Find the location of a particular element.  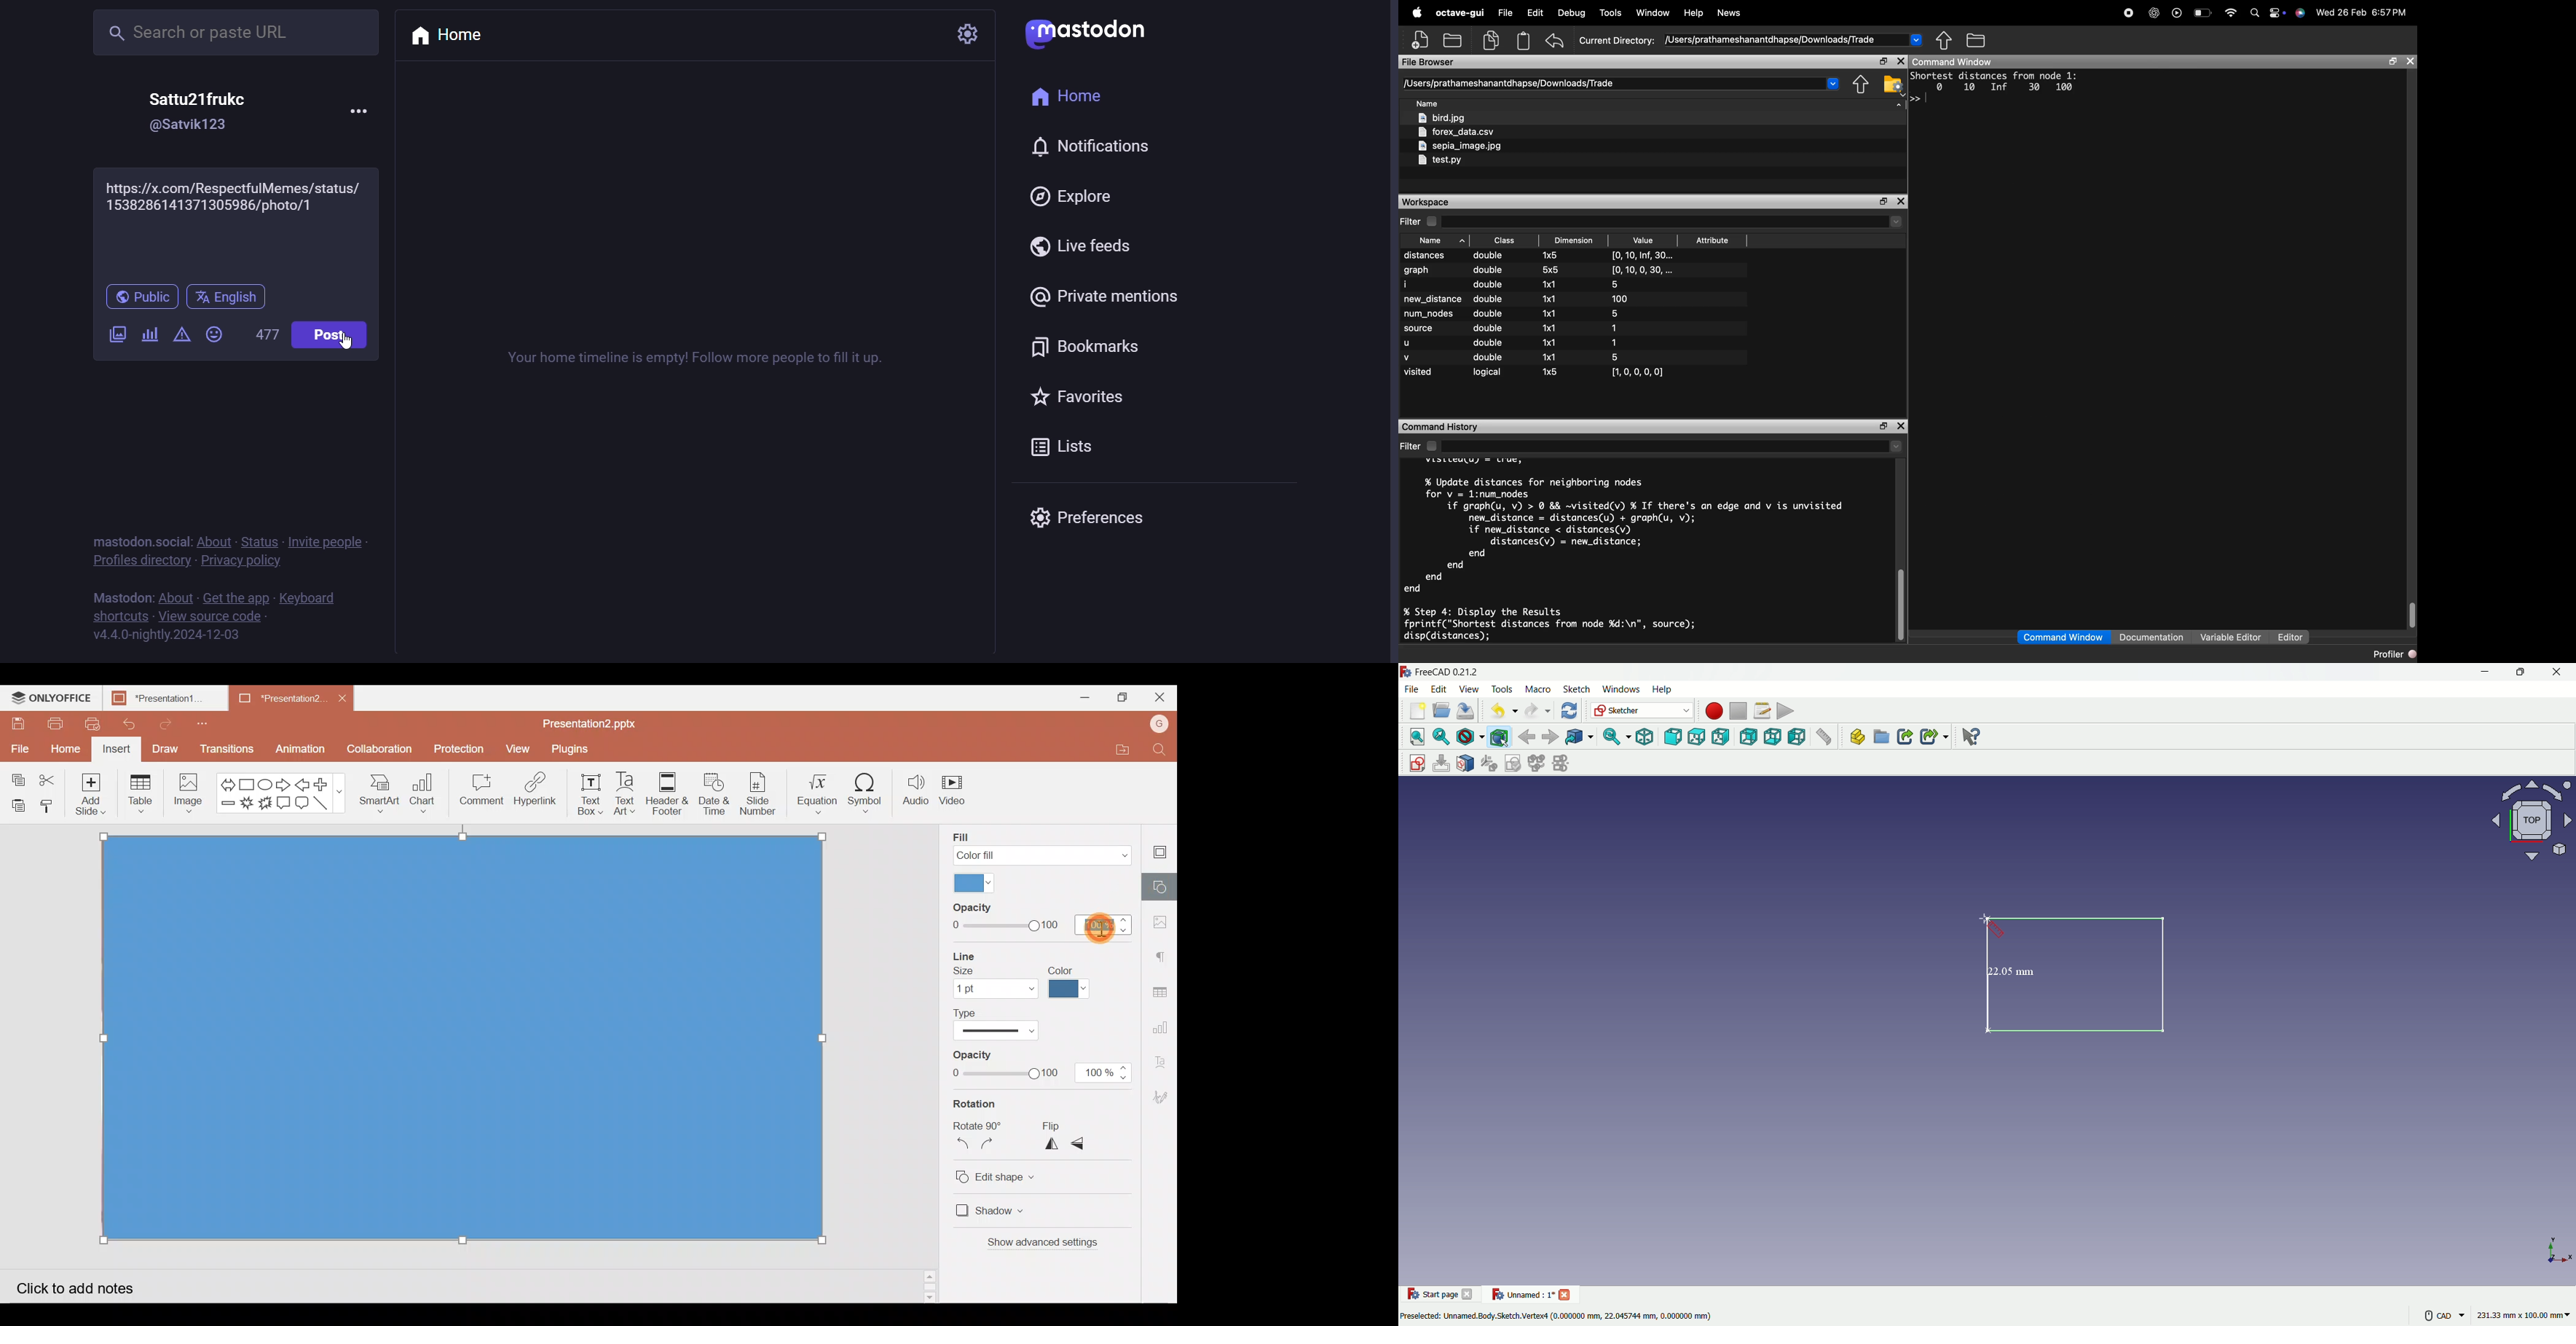

Insert is located at coordinates (118, 749).